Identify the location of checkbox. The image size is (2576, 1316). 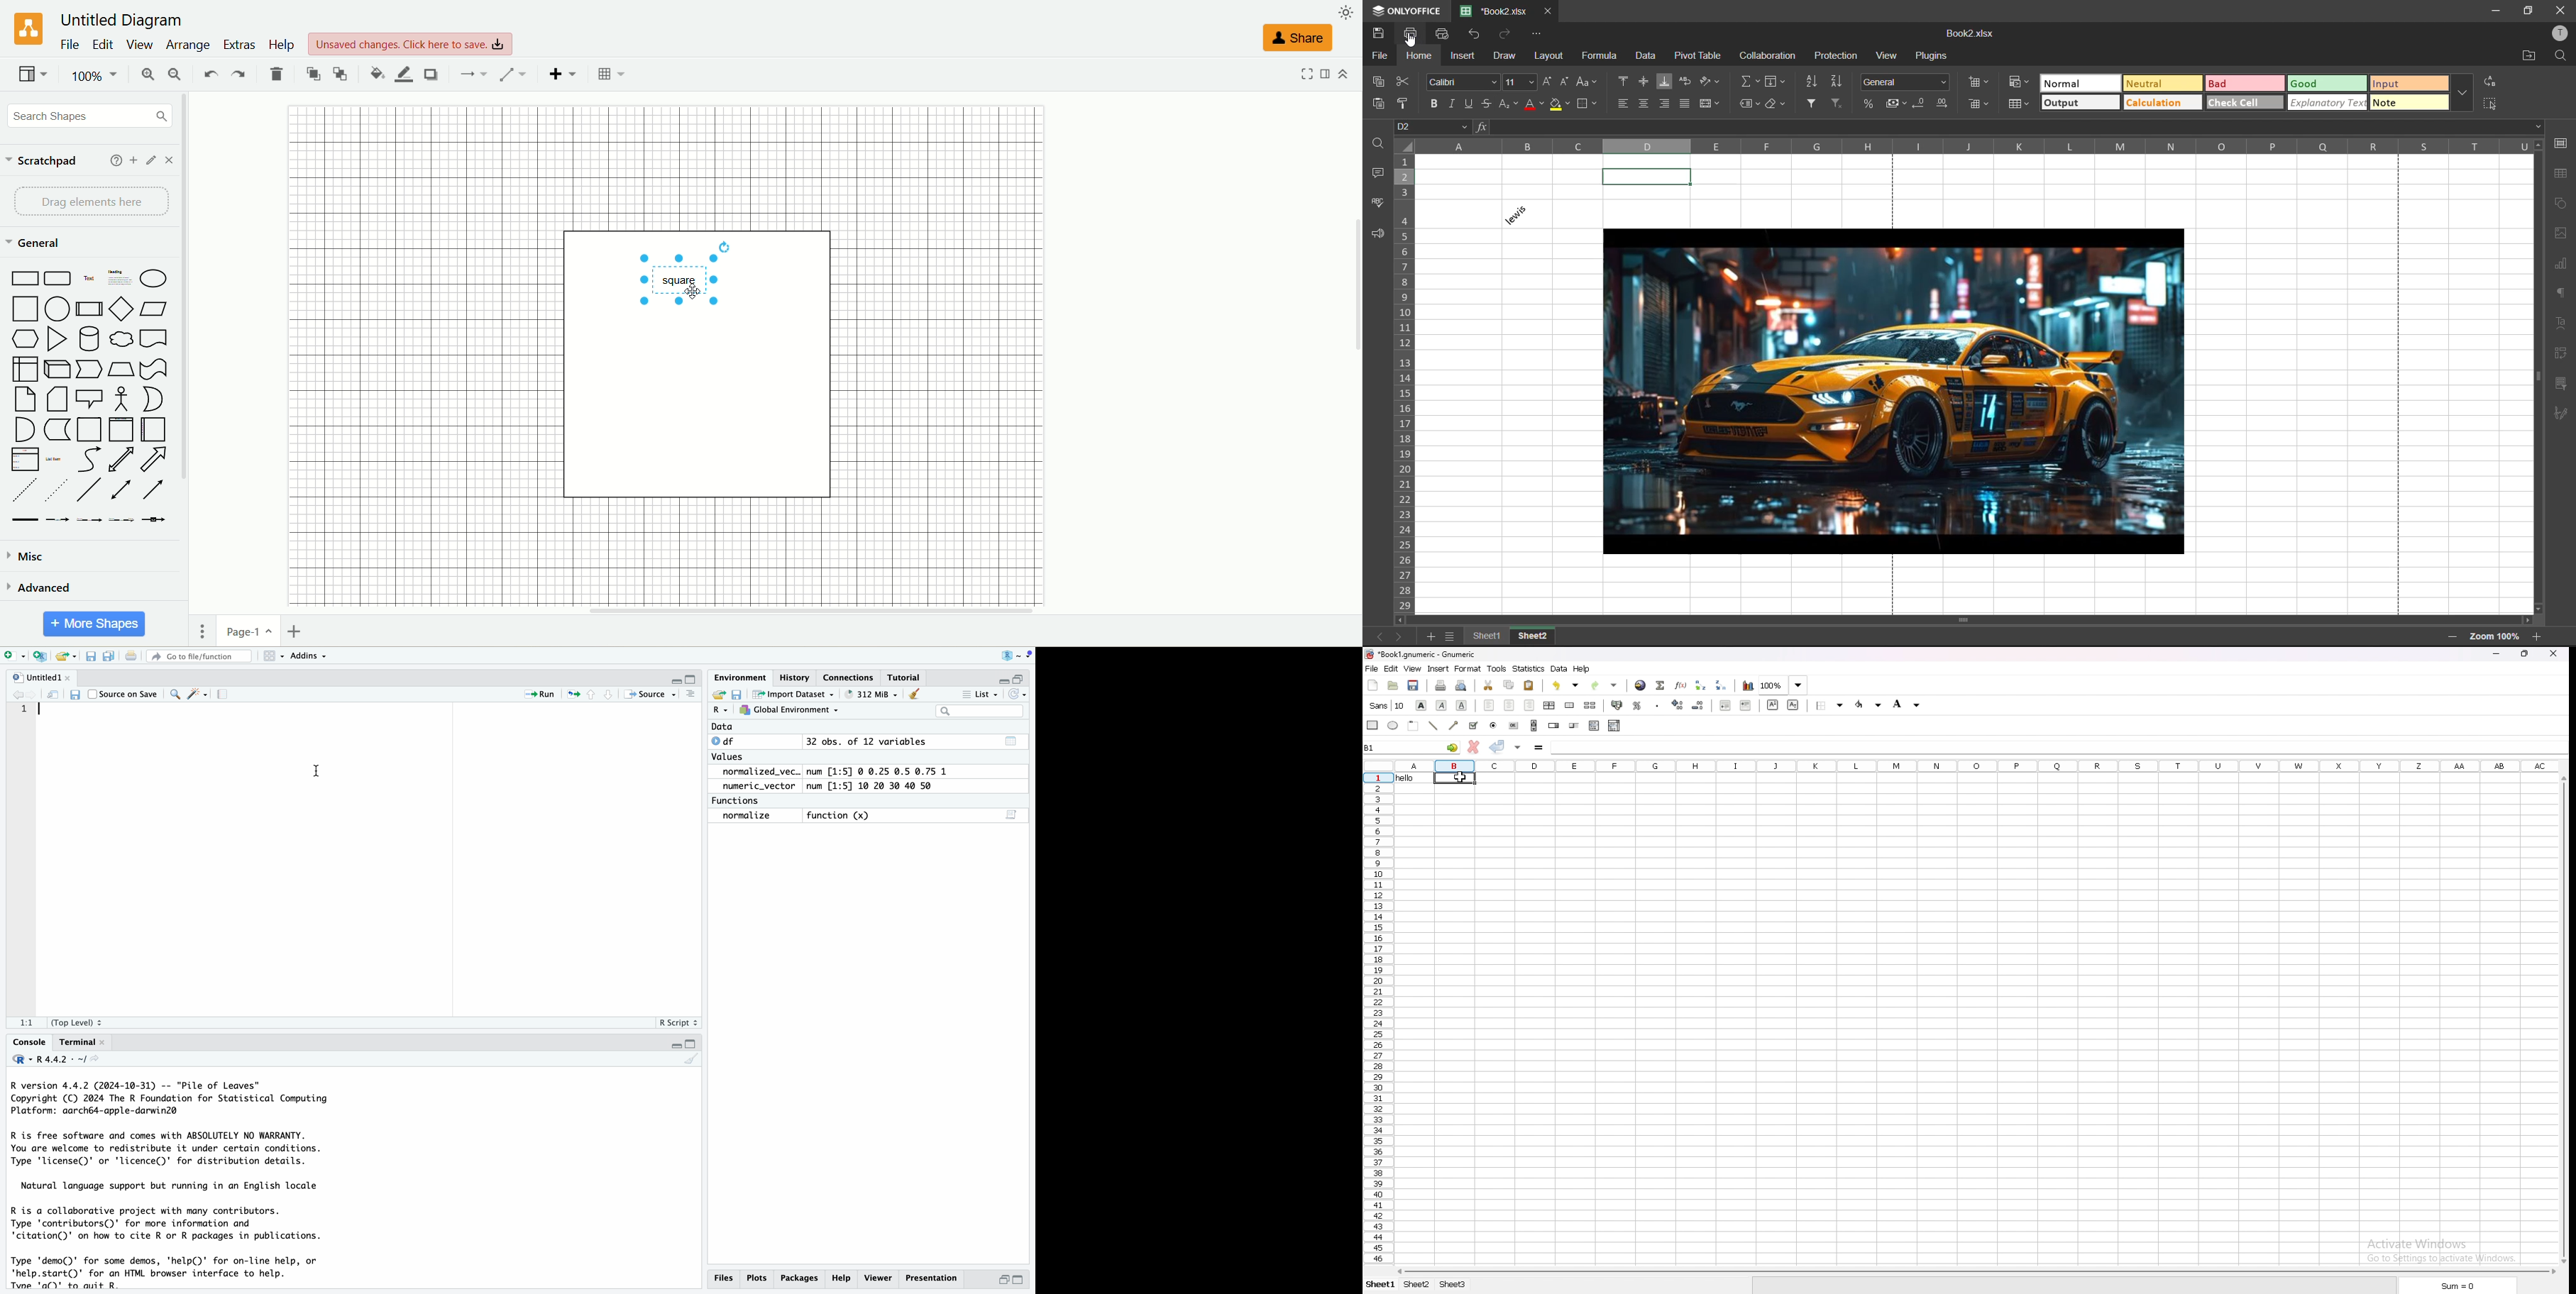
(1472, 726).